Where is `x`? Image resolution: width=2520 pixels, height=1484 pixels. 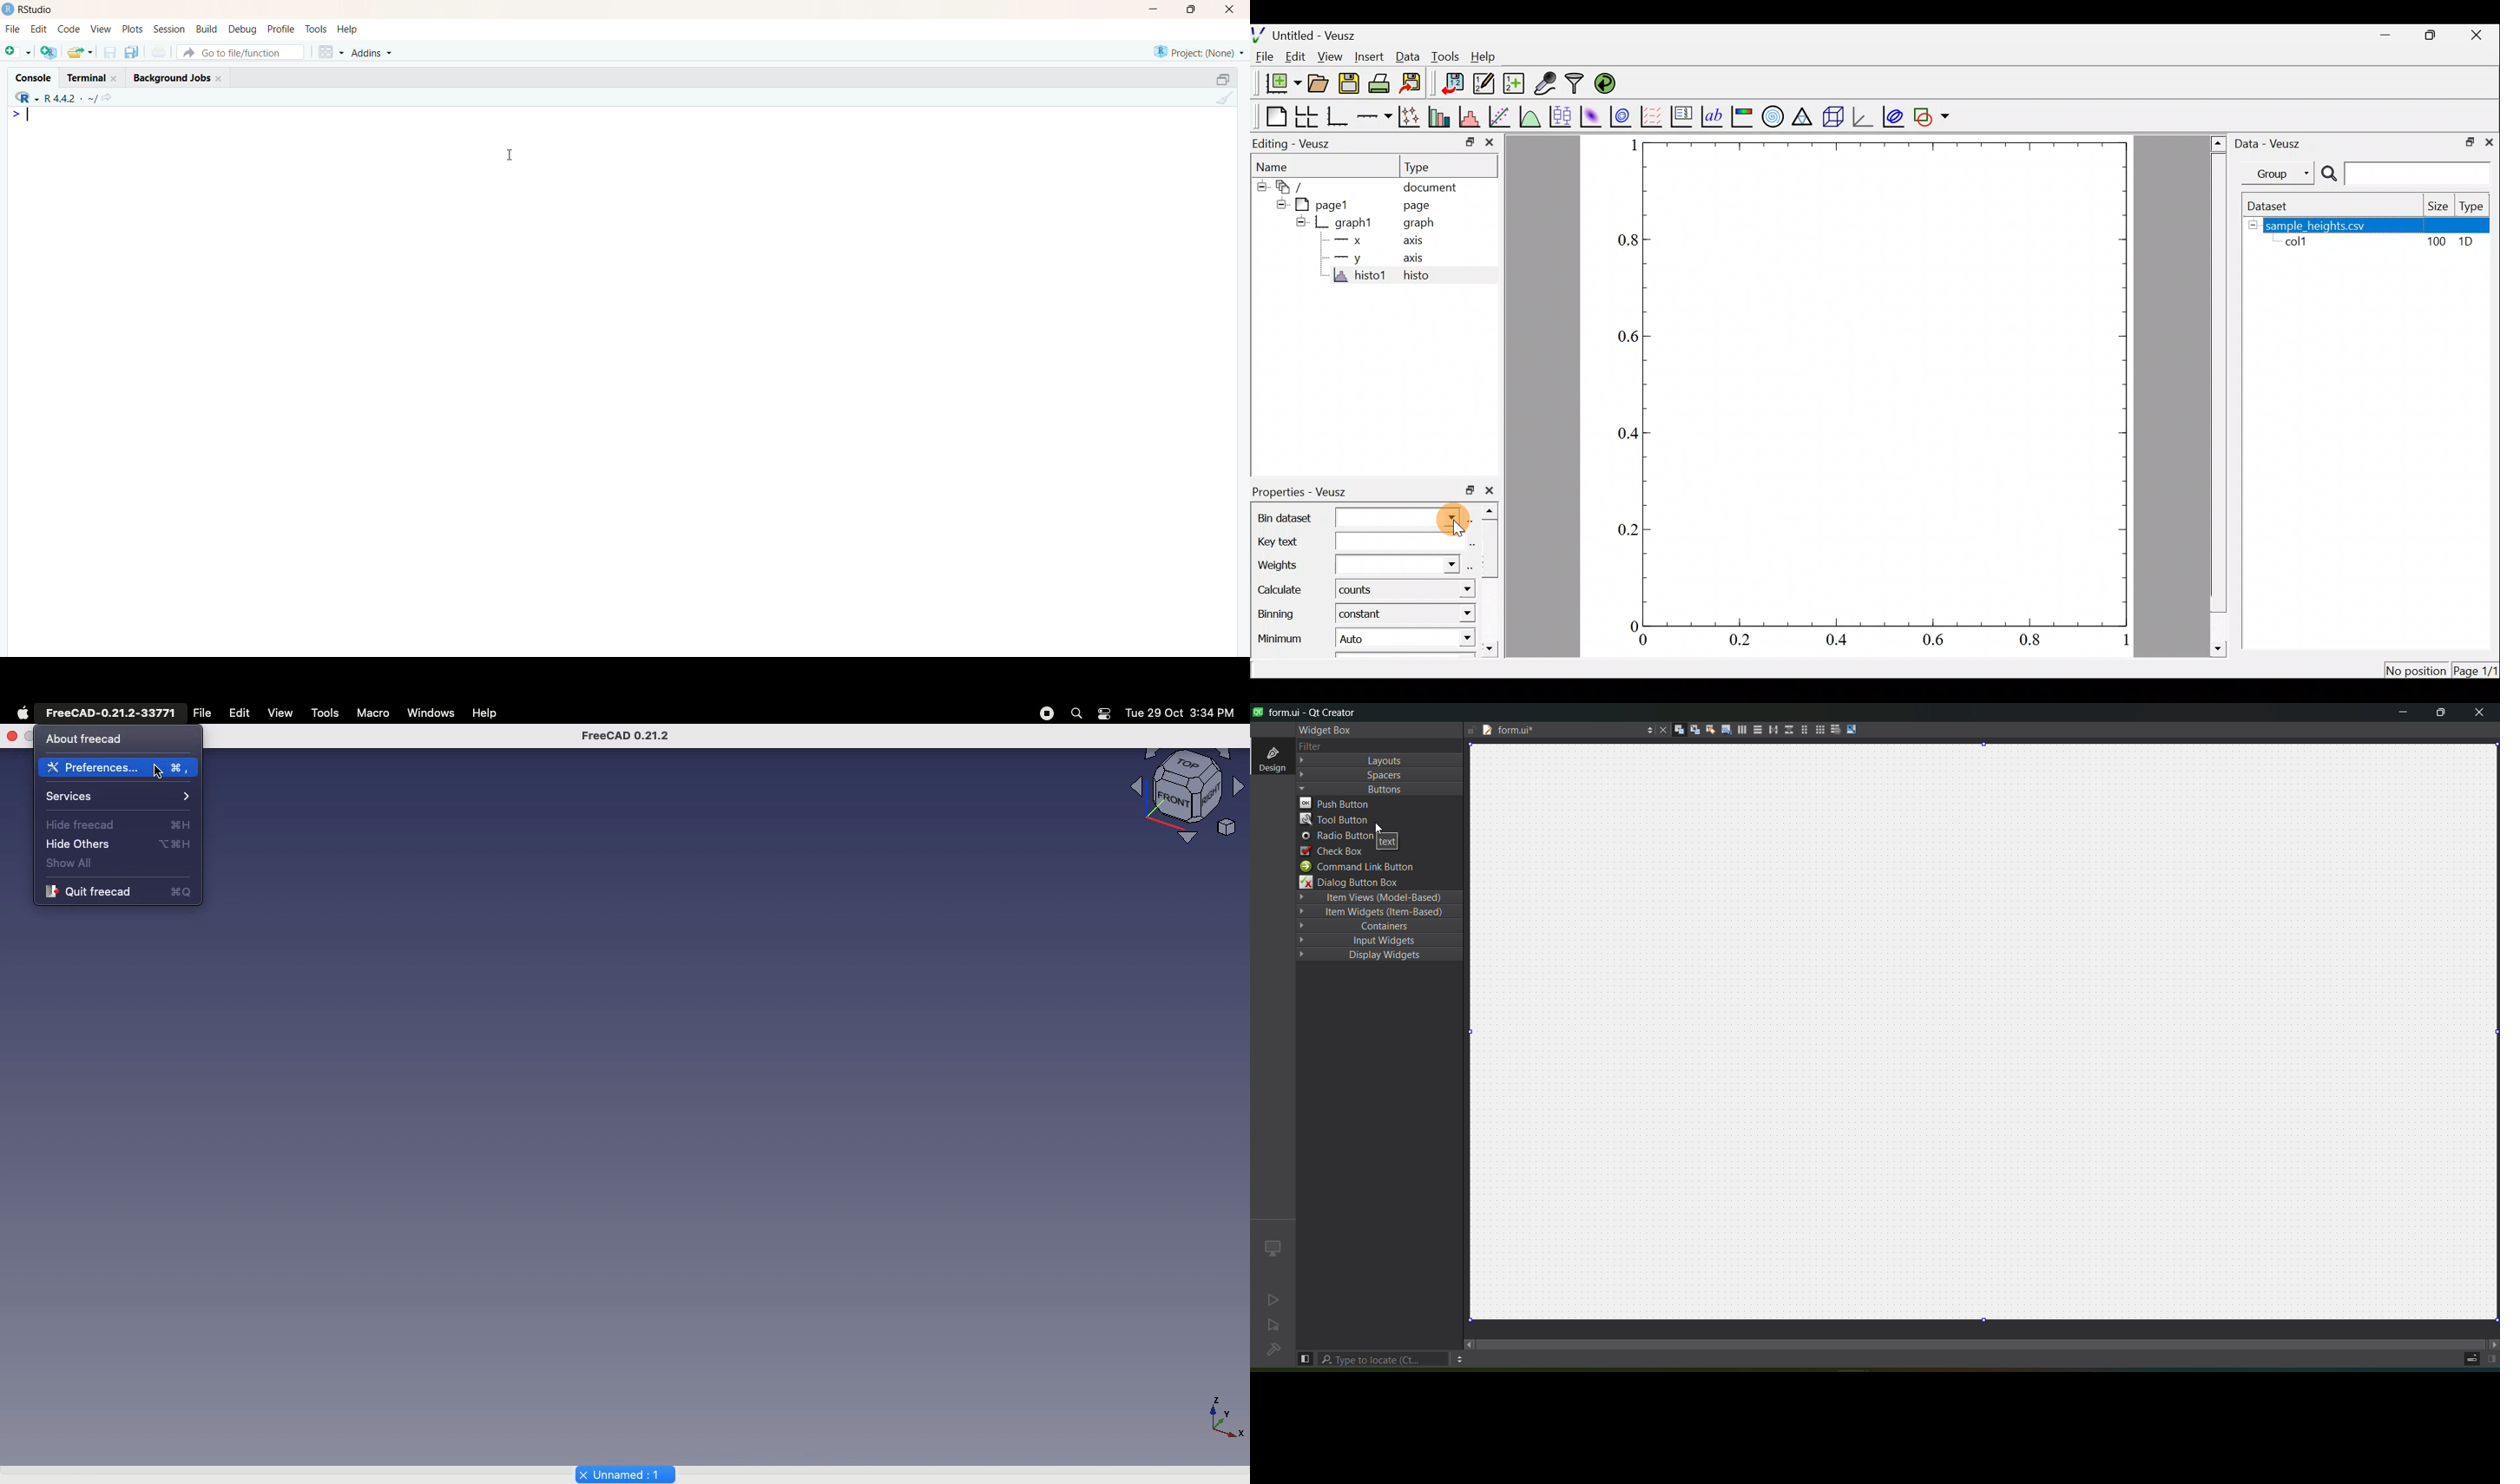
x is located at coordinates (1356, 241).